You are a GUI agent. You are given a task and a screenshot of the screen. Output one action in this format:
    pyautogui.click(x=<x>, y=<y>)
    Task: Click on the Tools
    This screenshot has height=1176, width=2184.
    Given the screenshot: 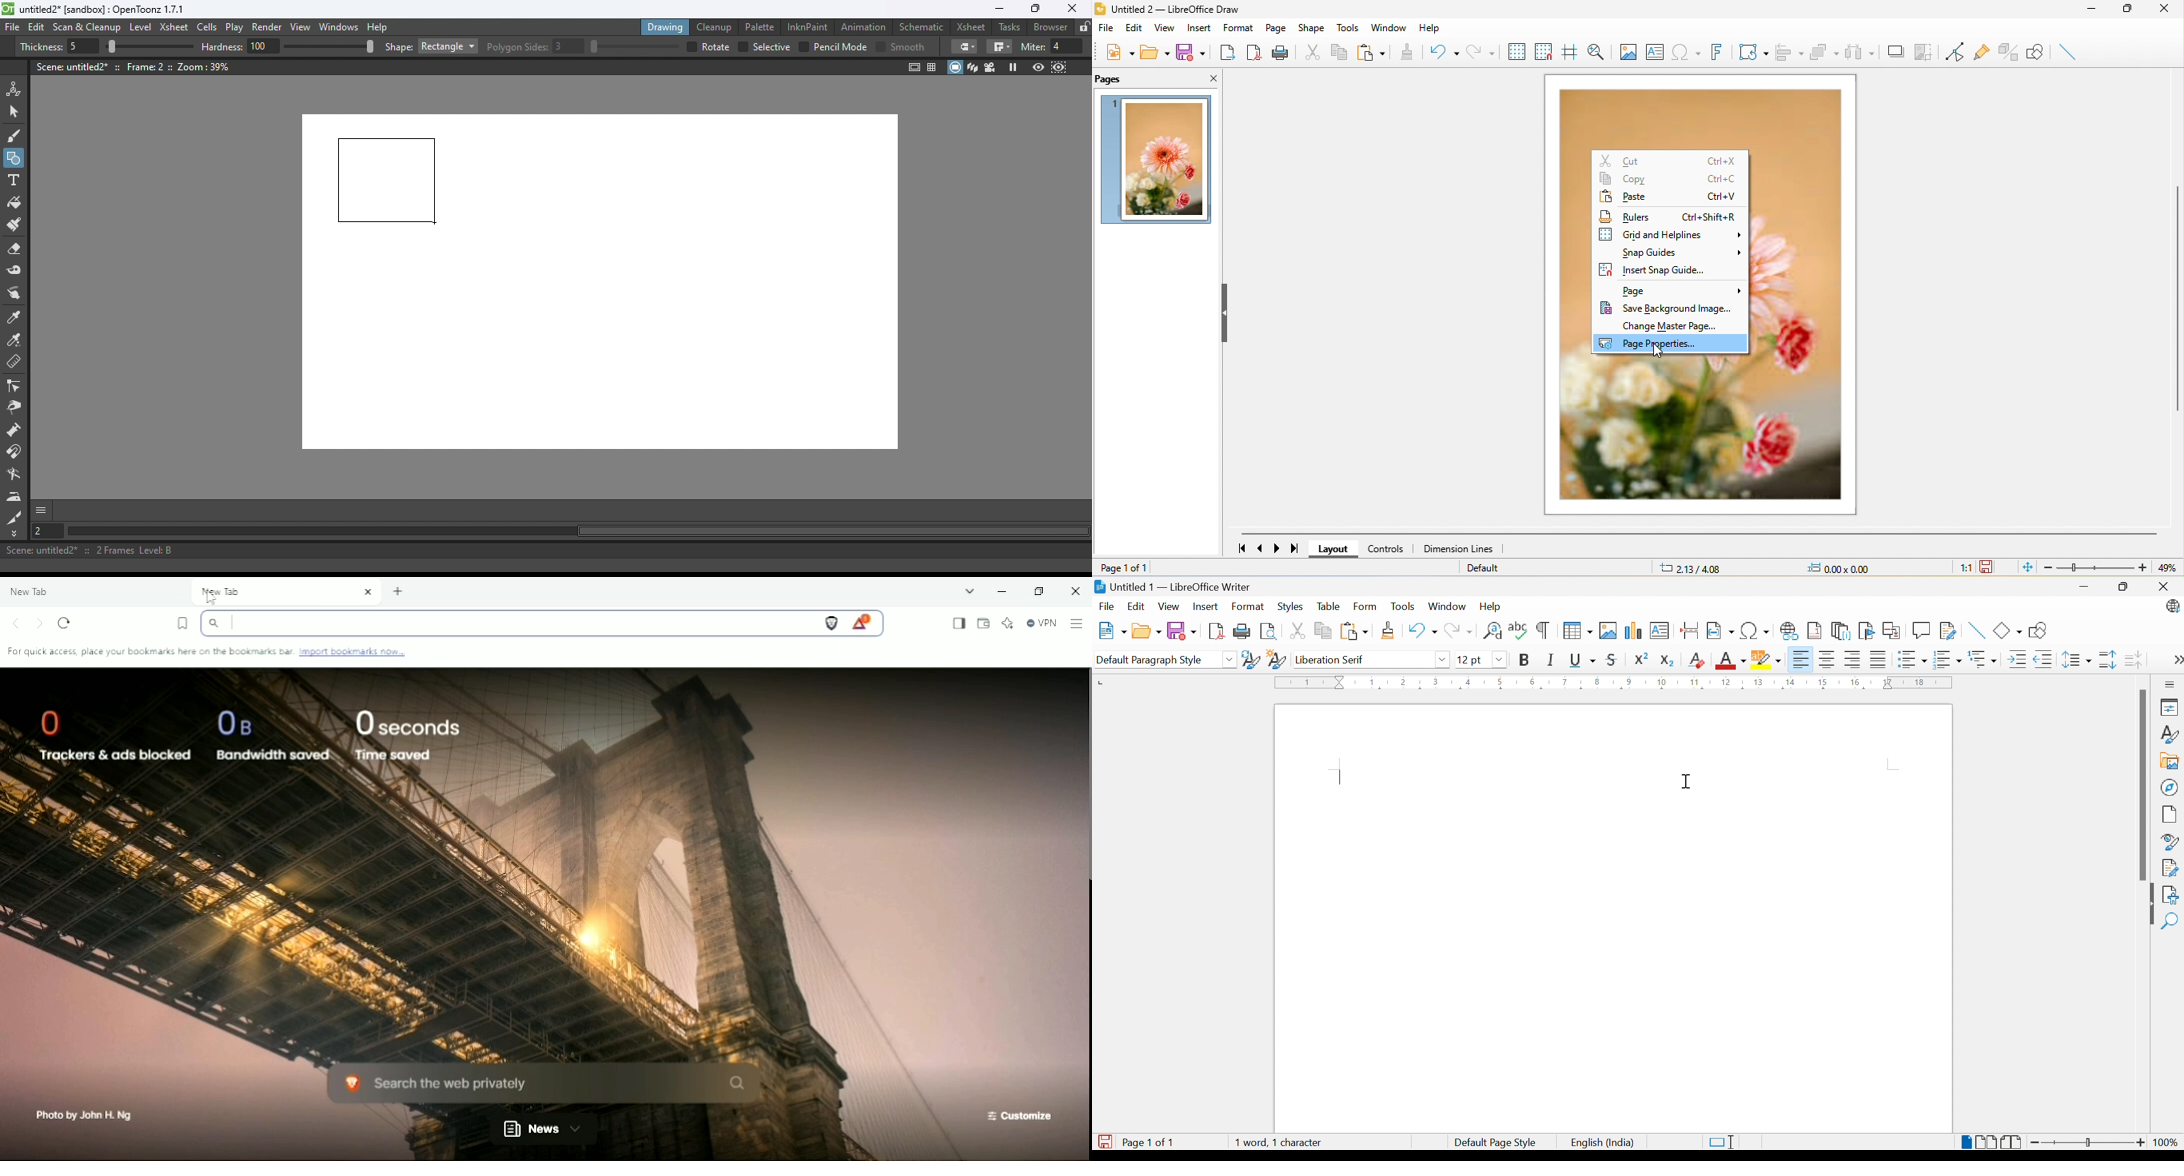 What is the action you would take?
    pyautogui.click(x=1403, y=605)
    